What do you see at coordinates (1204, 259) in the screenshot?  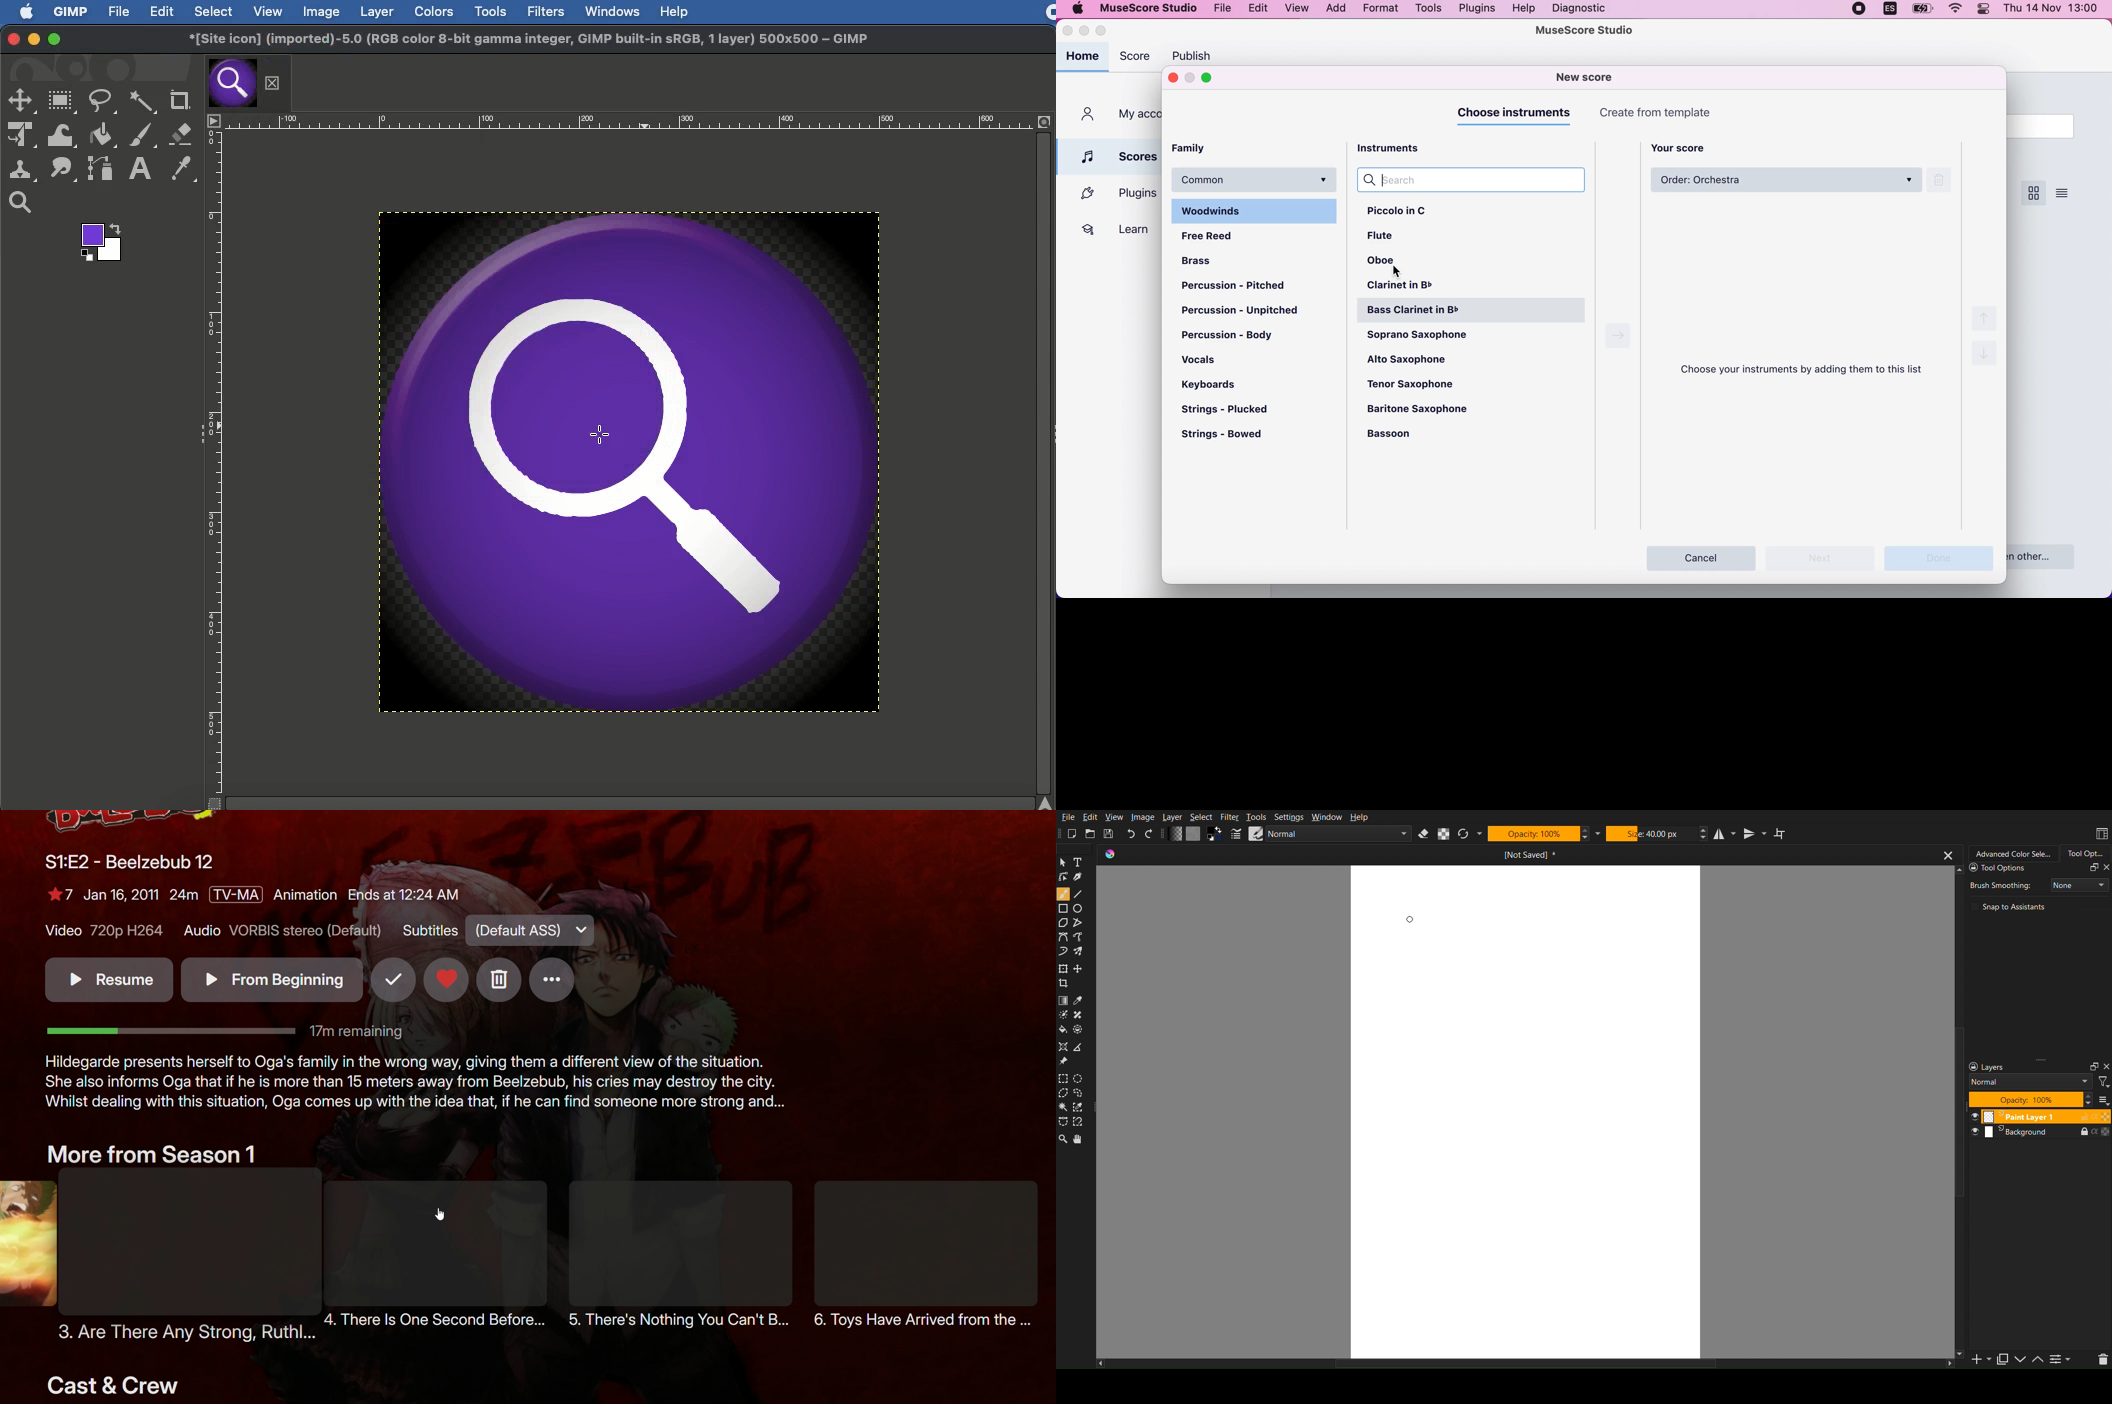 I see `brass` at bounding box center [1204, 259].